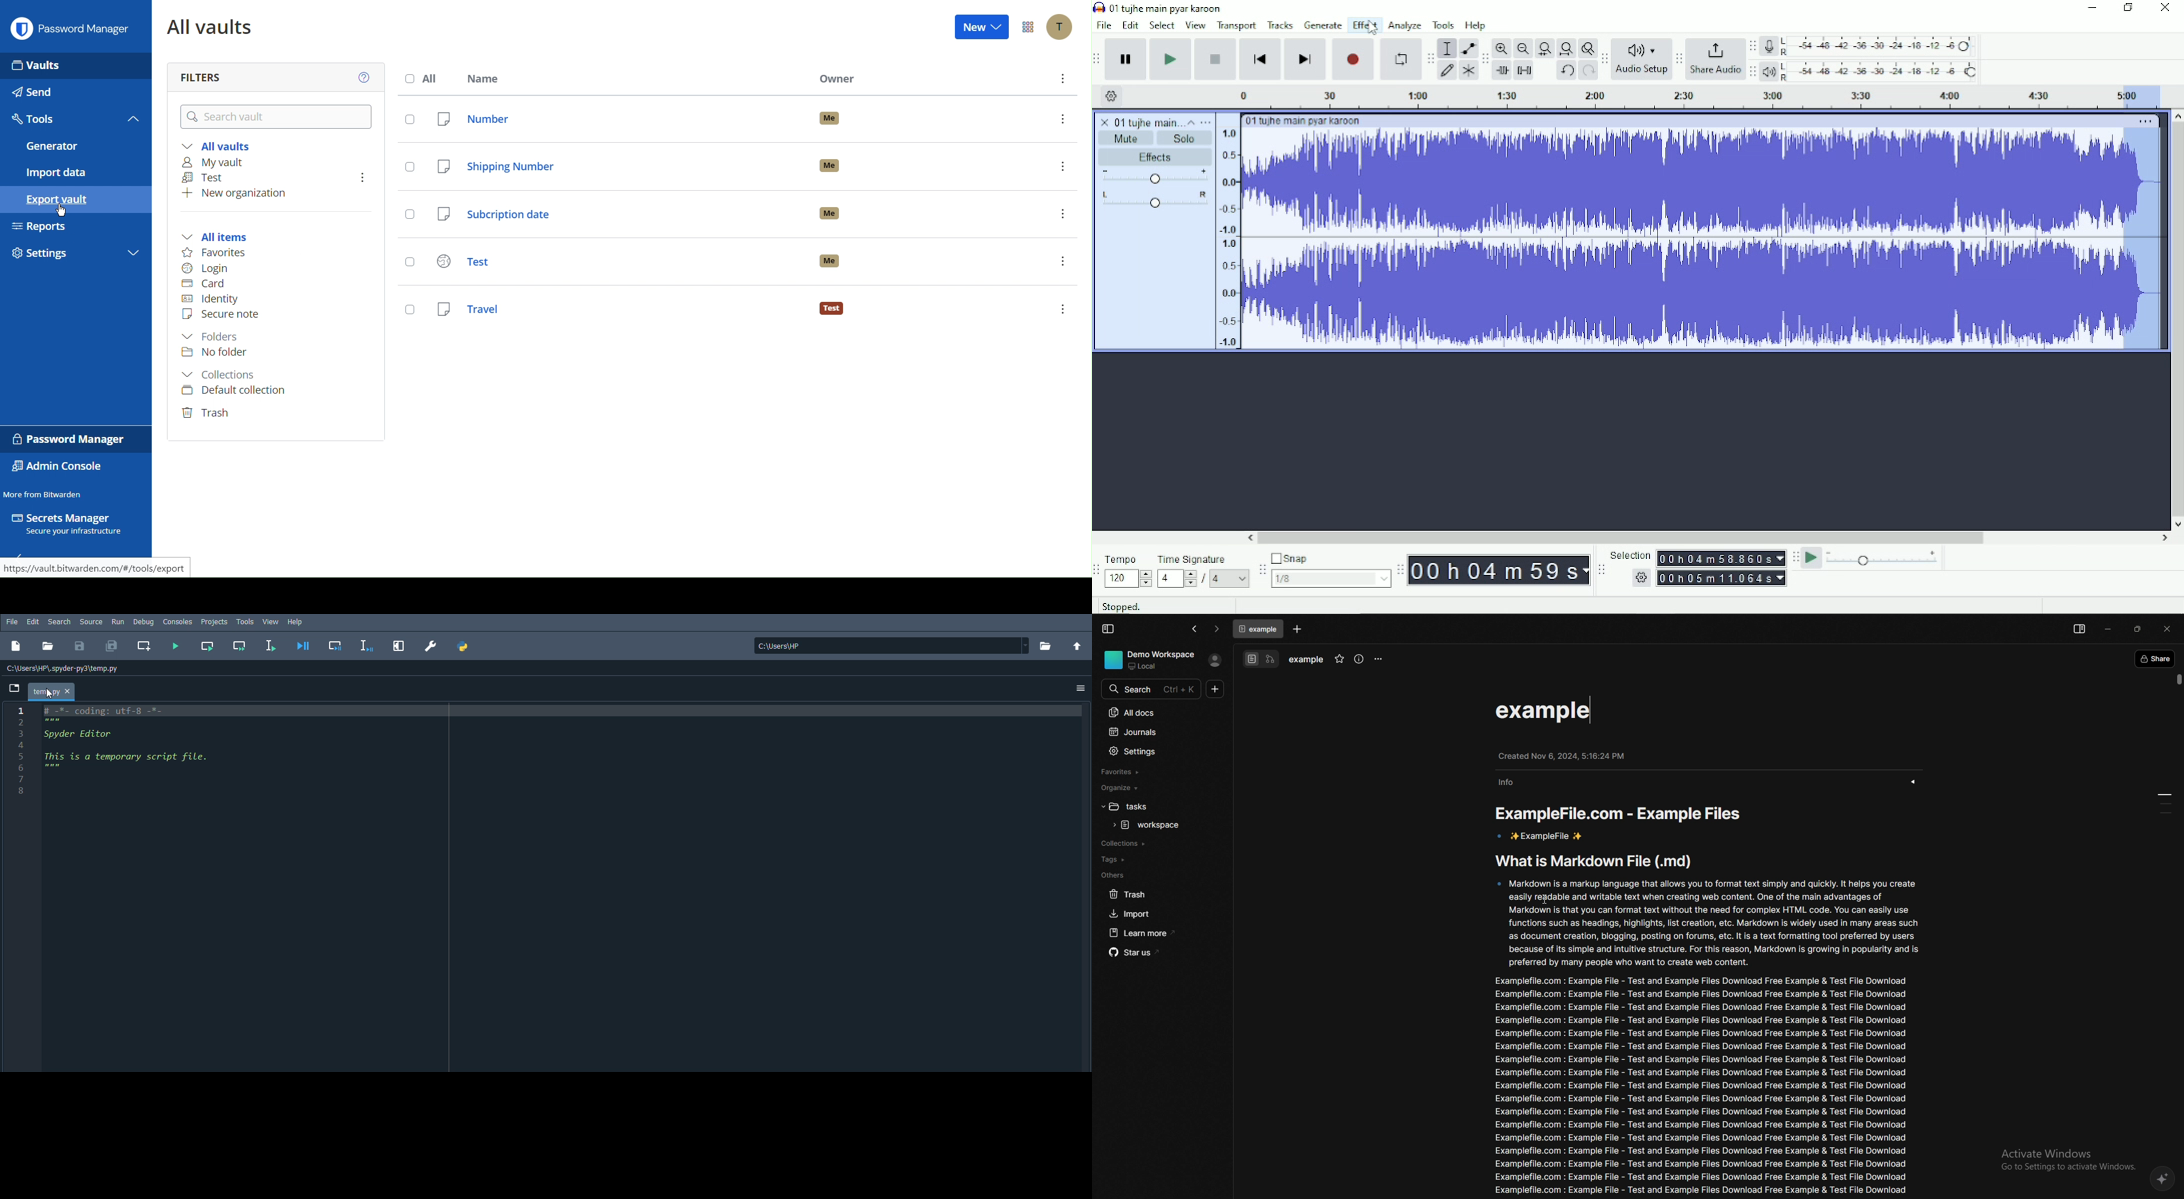 This screenshot has height=1204, width=2184. I want to click on Audacity share audio toolbar, so click(1680, 58).